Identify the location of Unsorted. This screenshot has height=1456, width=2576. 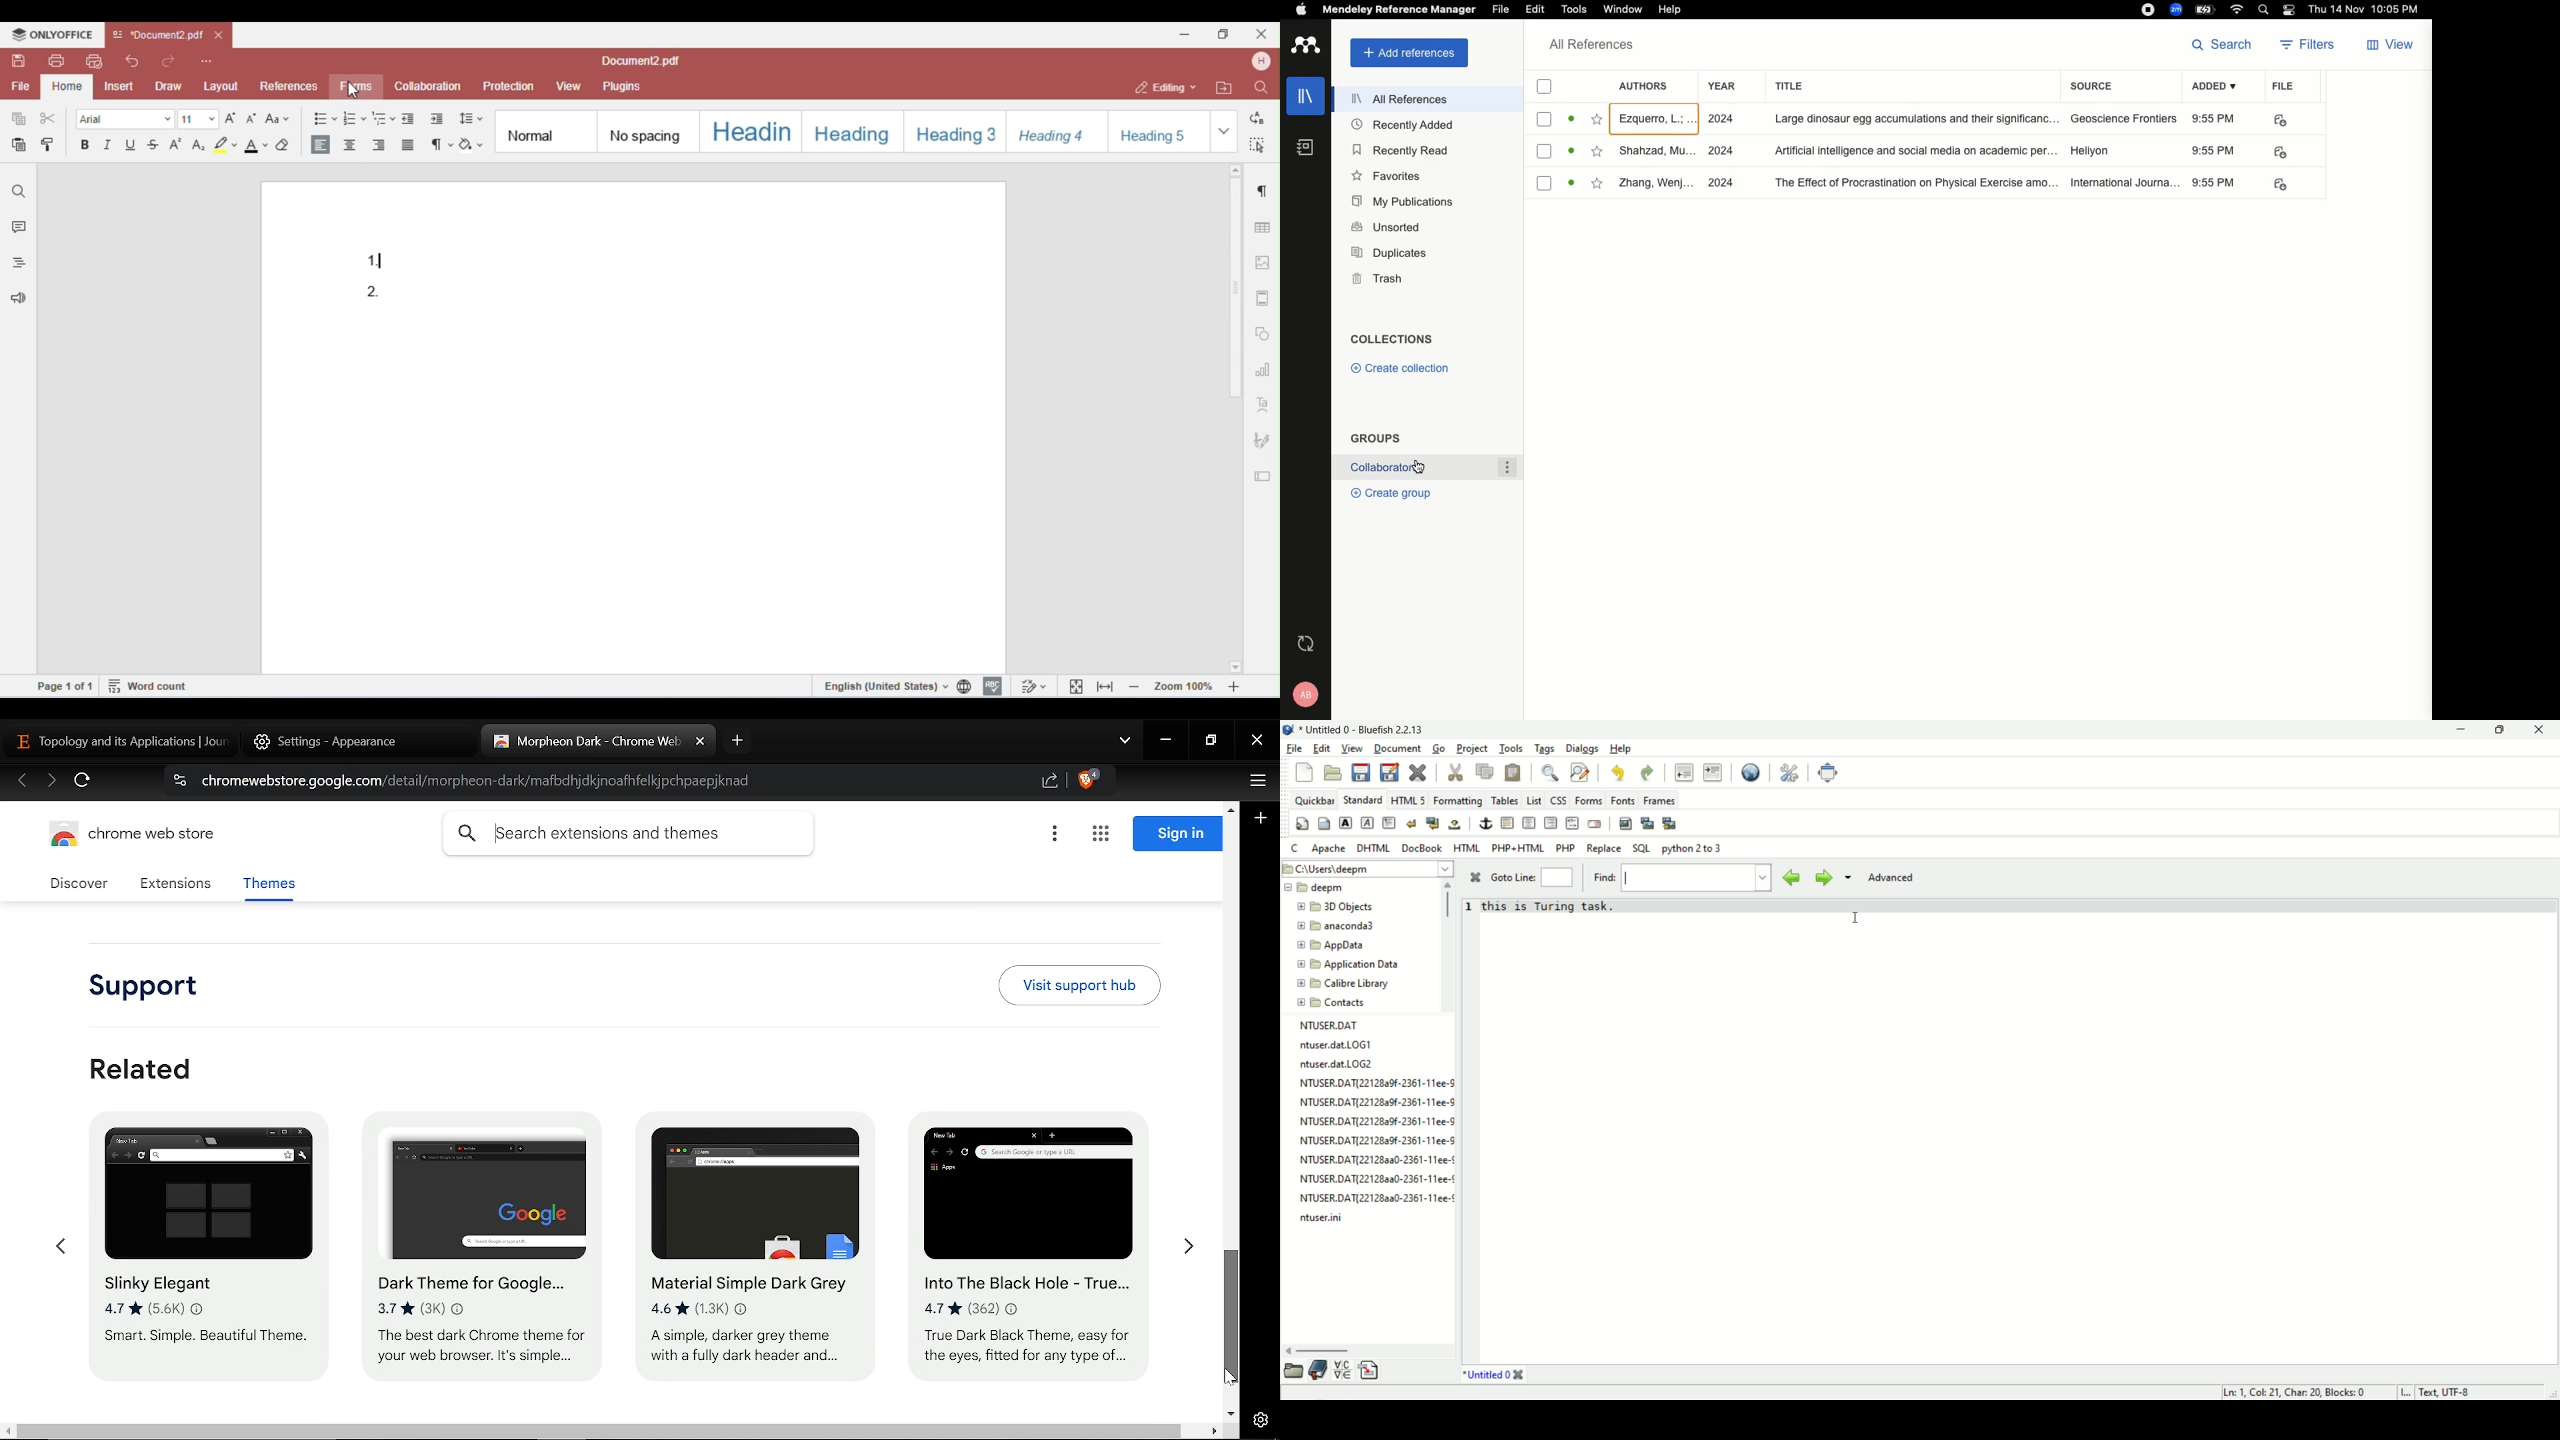
(1388, 225).